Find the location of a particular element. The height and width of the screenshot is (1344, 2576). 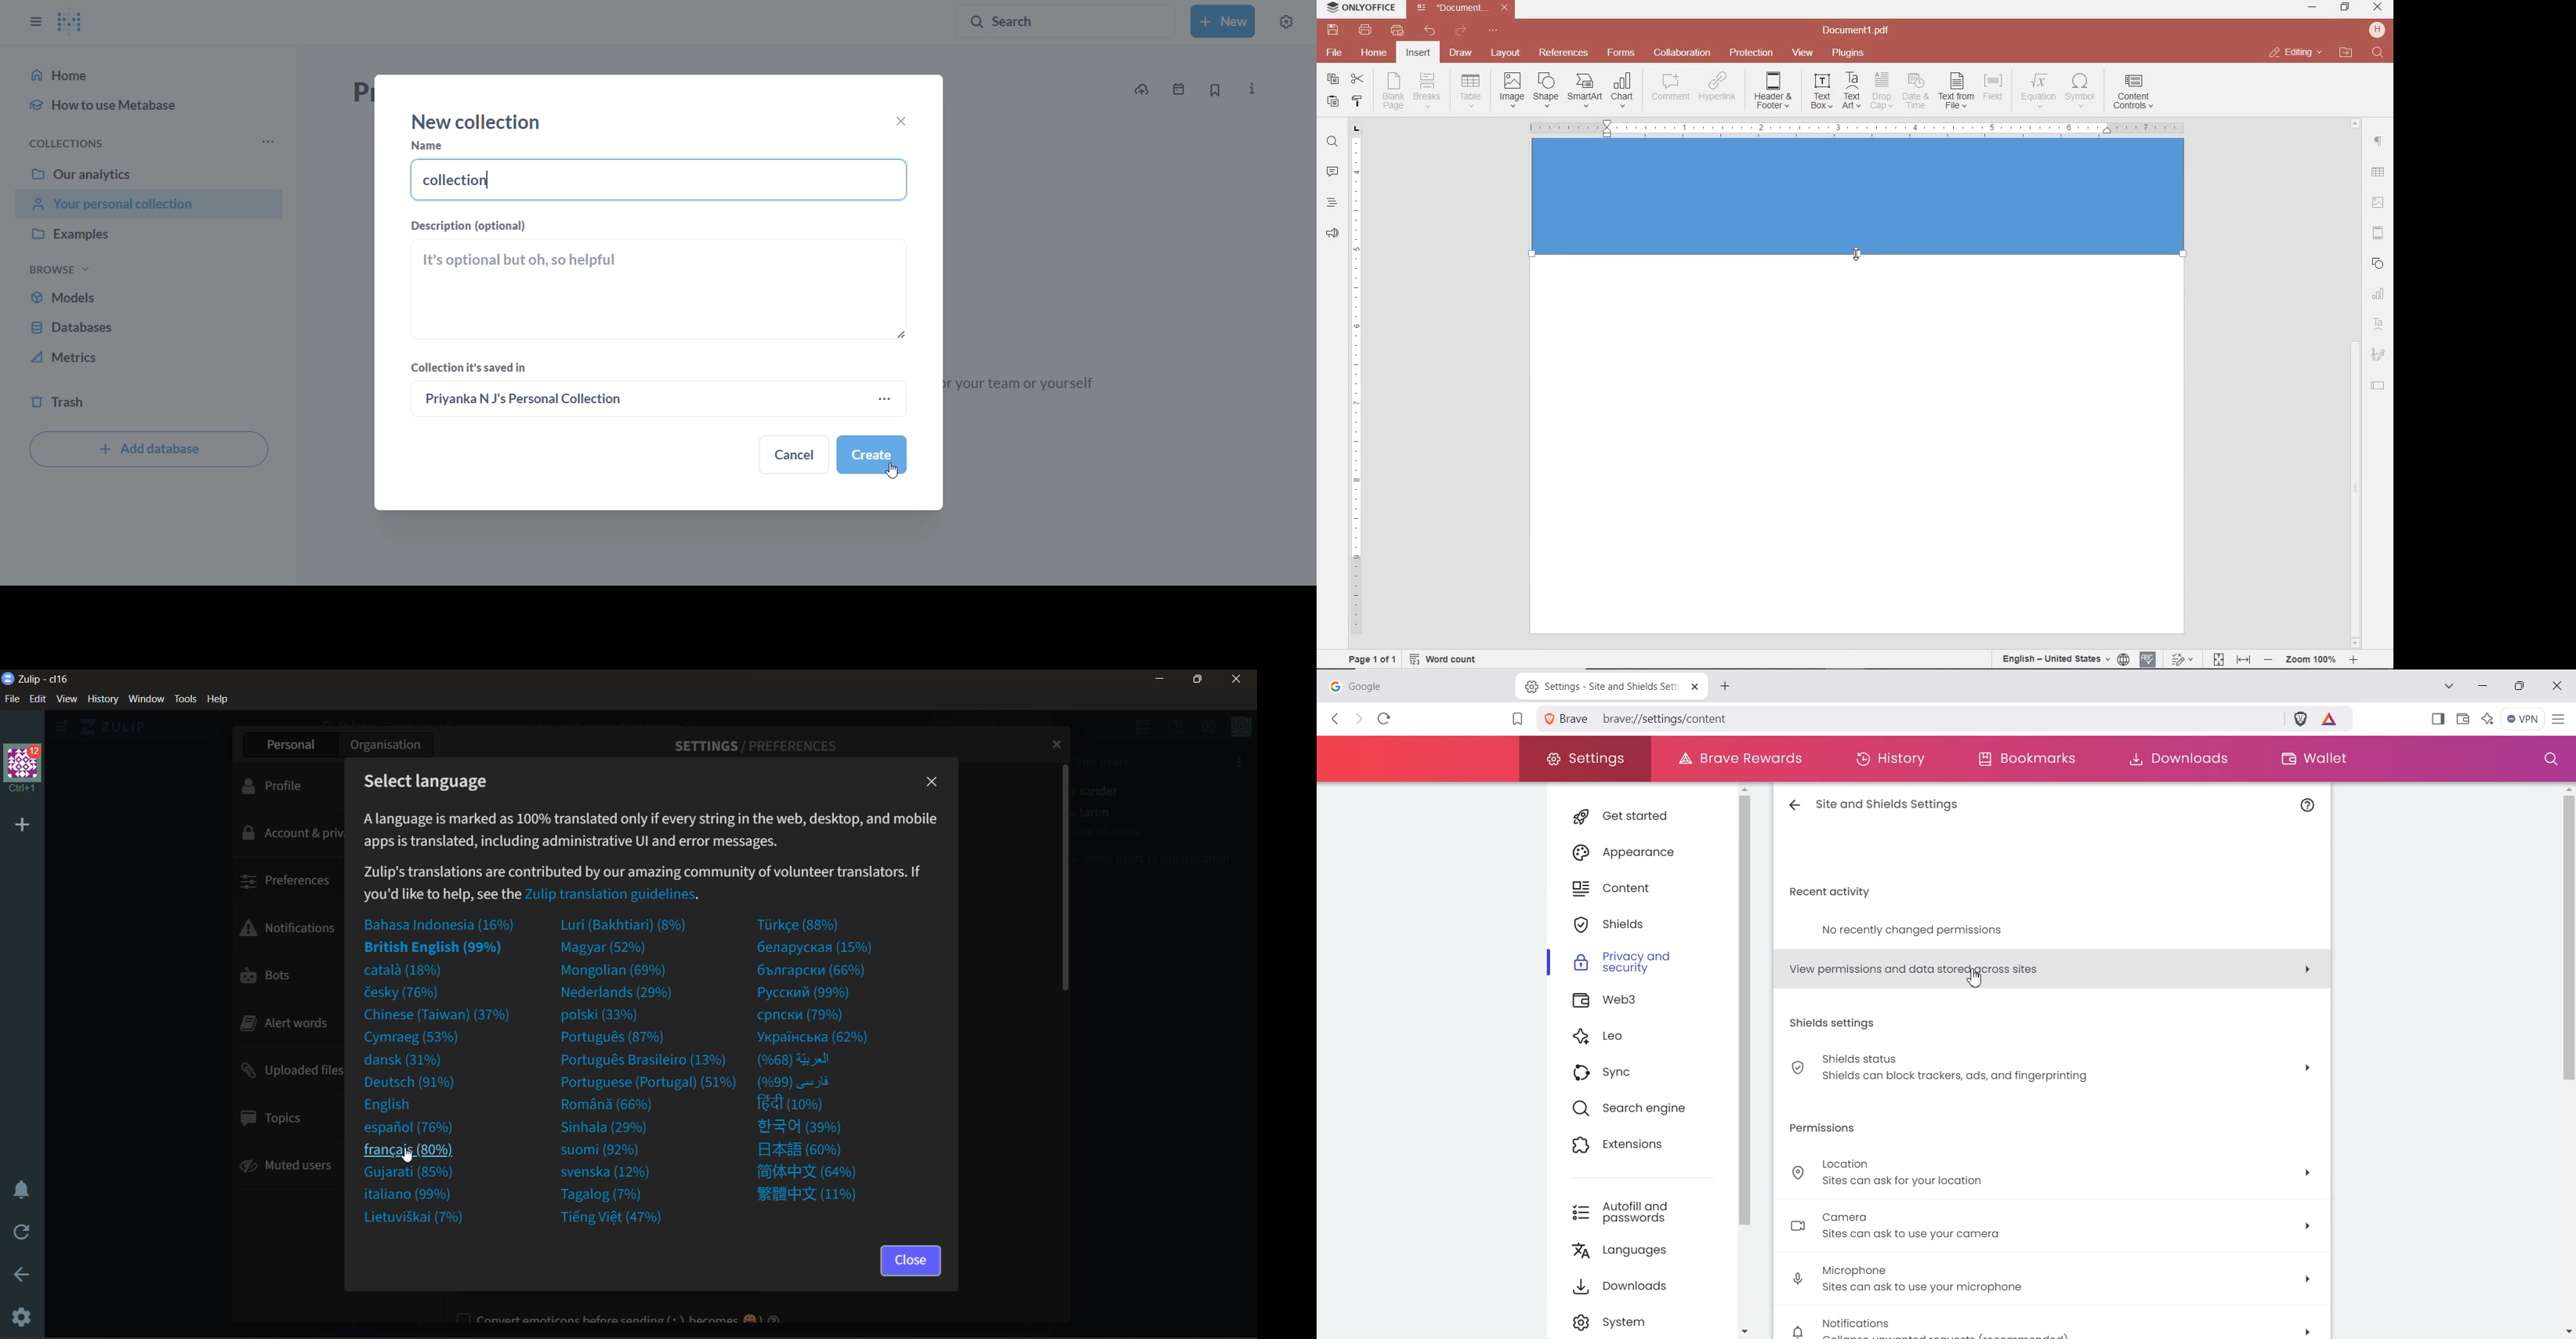

SIGNATURE is located at coordinates (2378, 355).